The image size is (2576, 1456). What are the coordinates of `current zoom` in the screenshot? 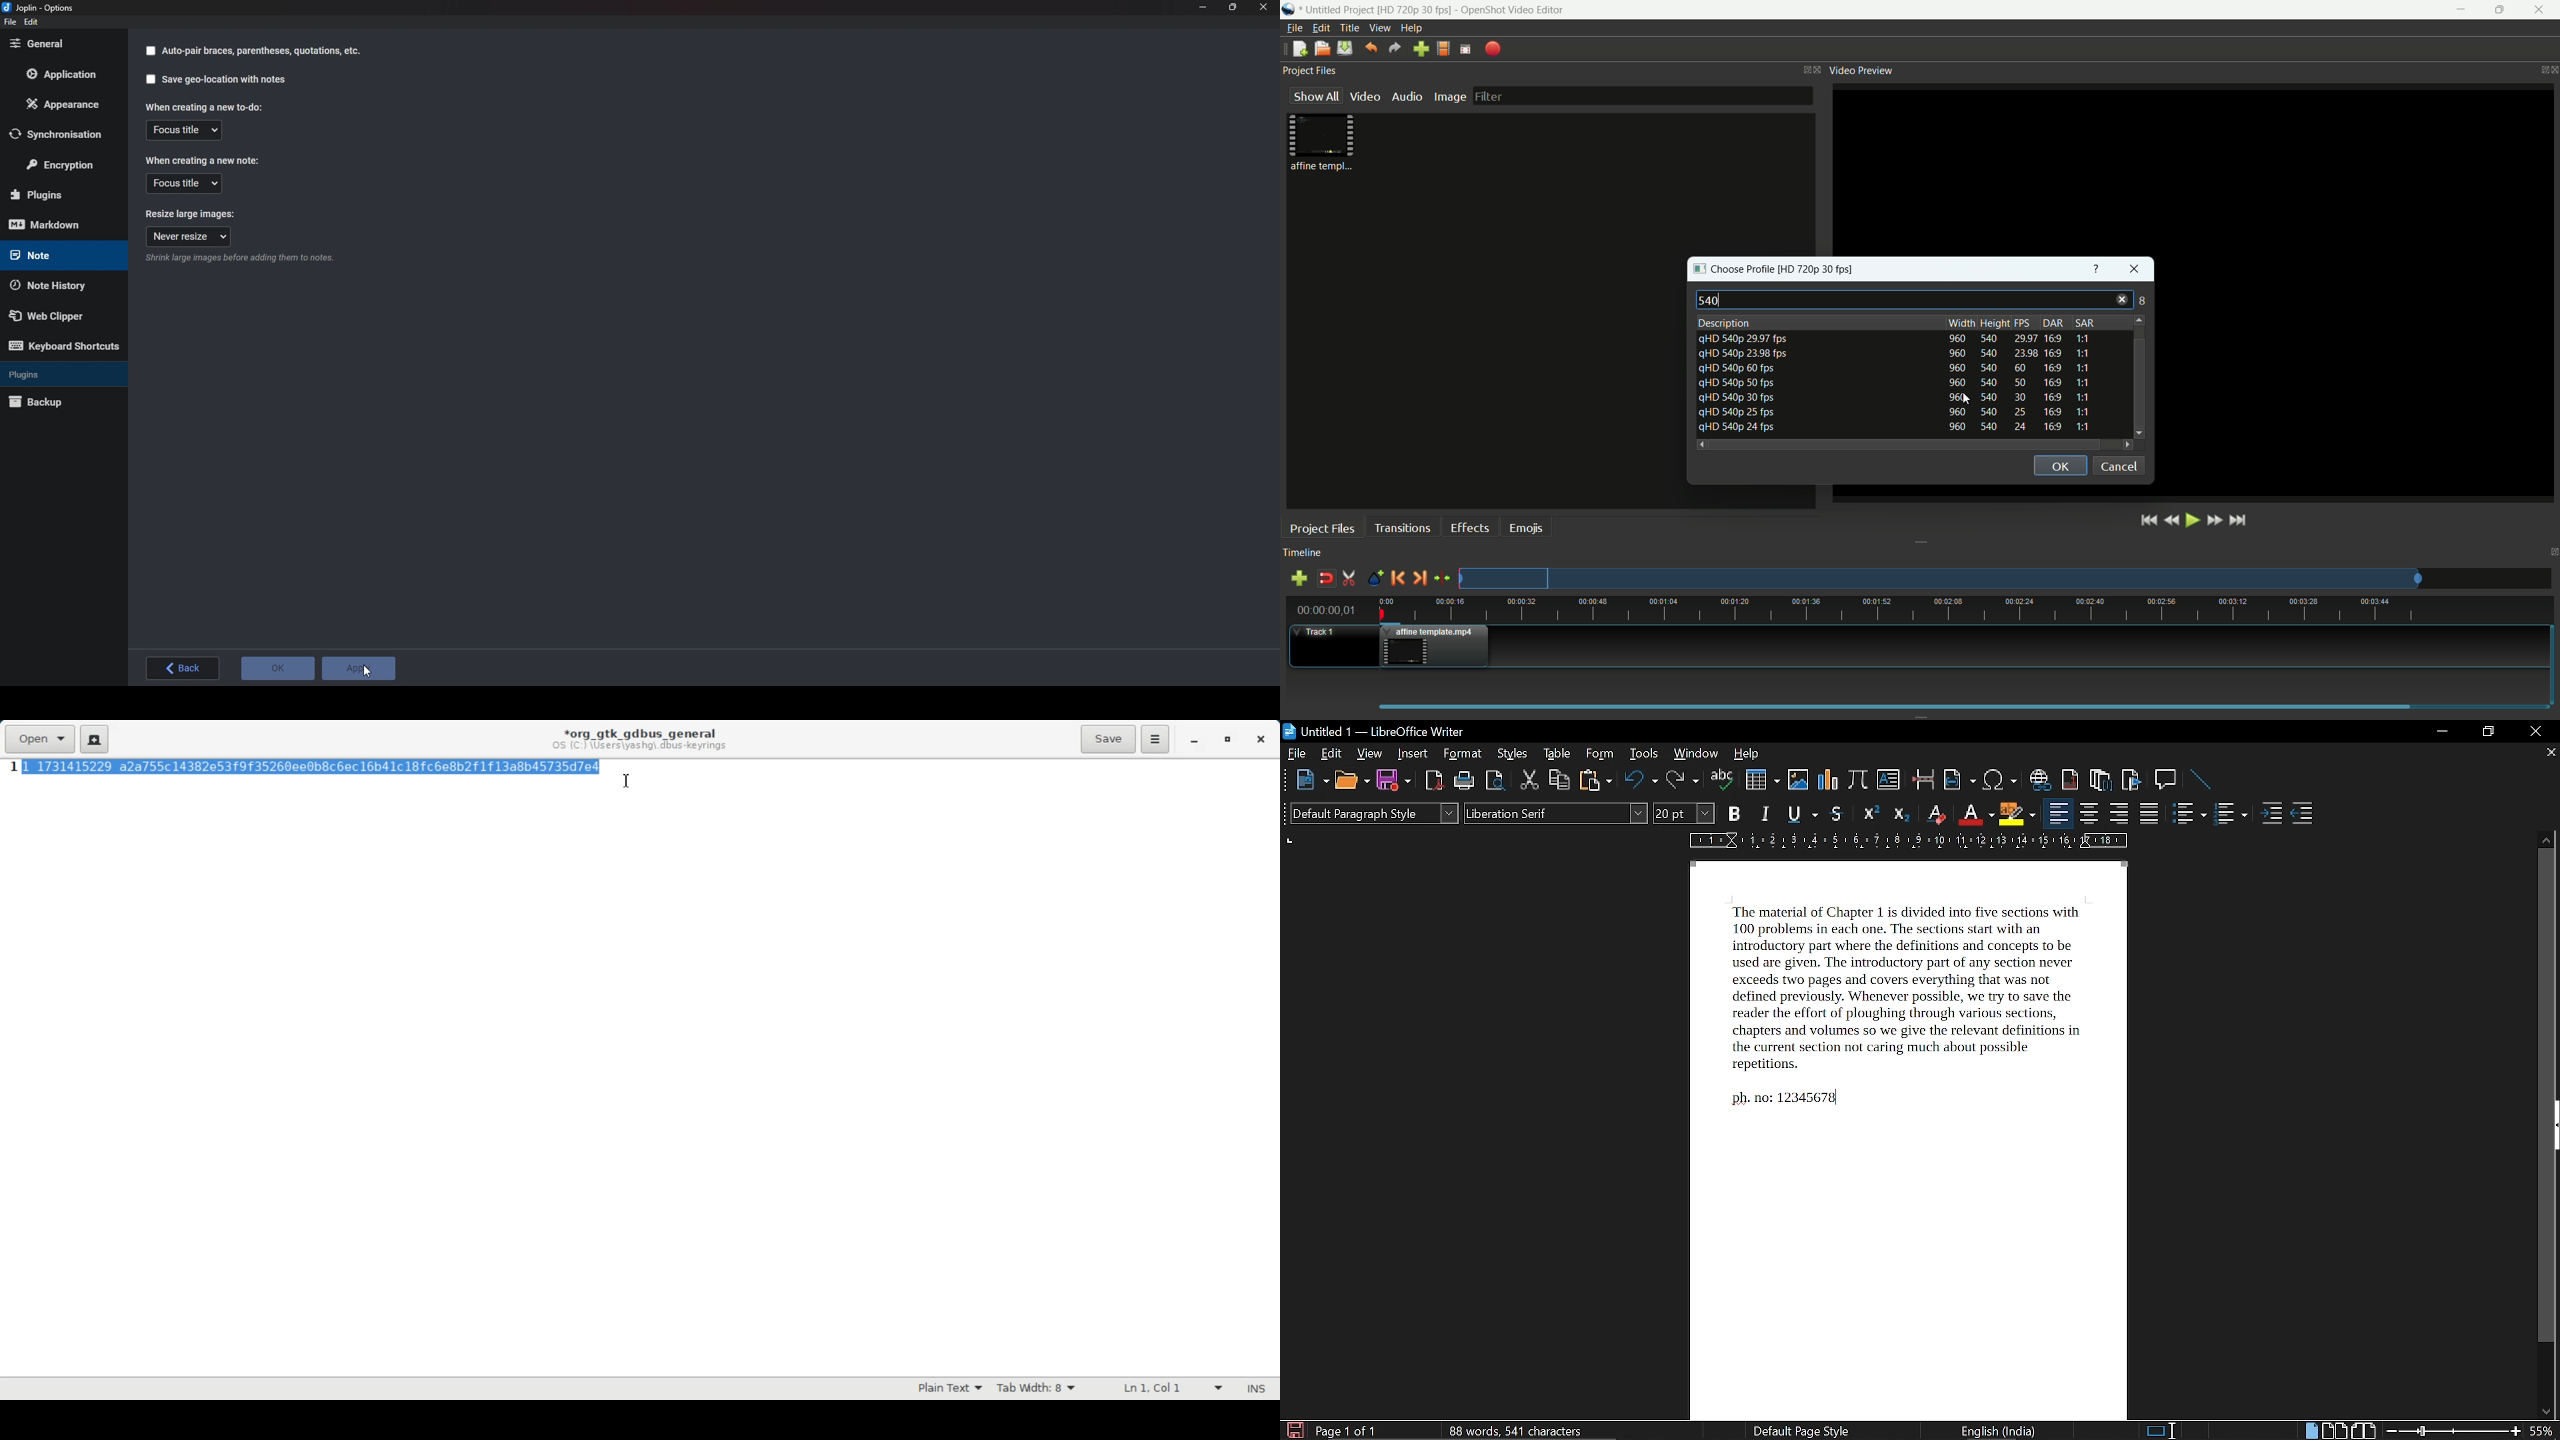 It's located at (2544, 1432).